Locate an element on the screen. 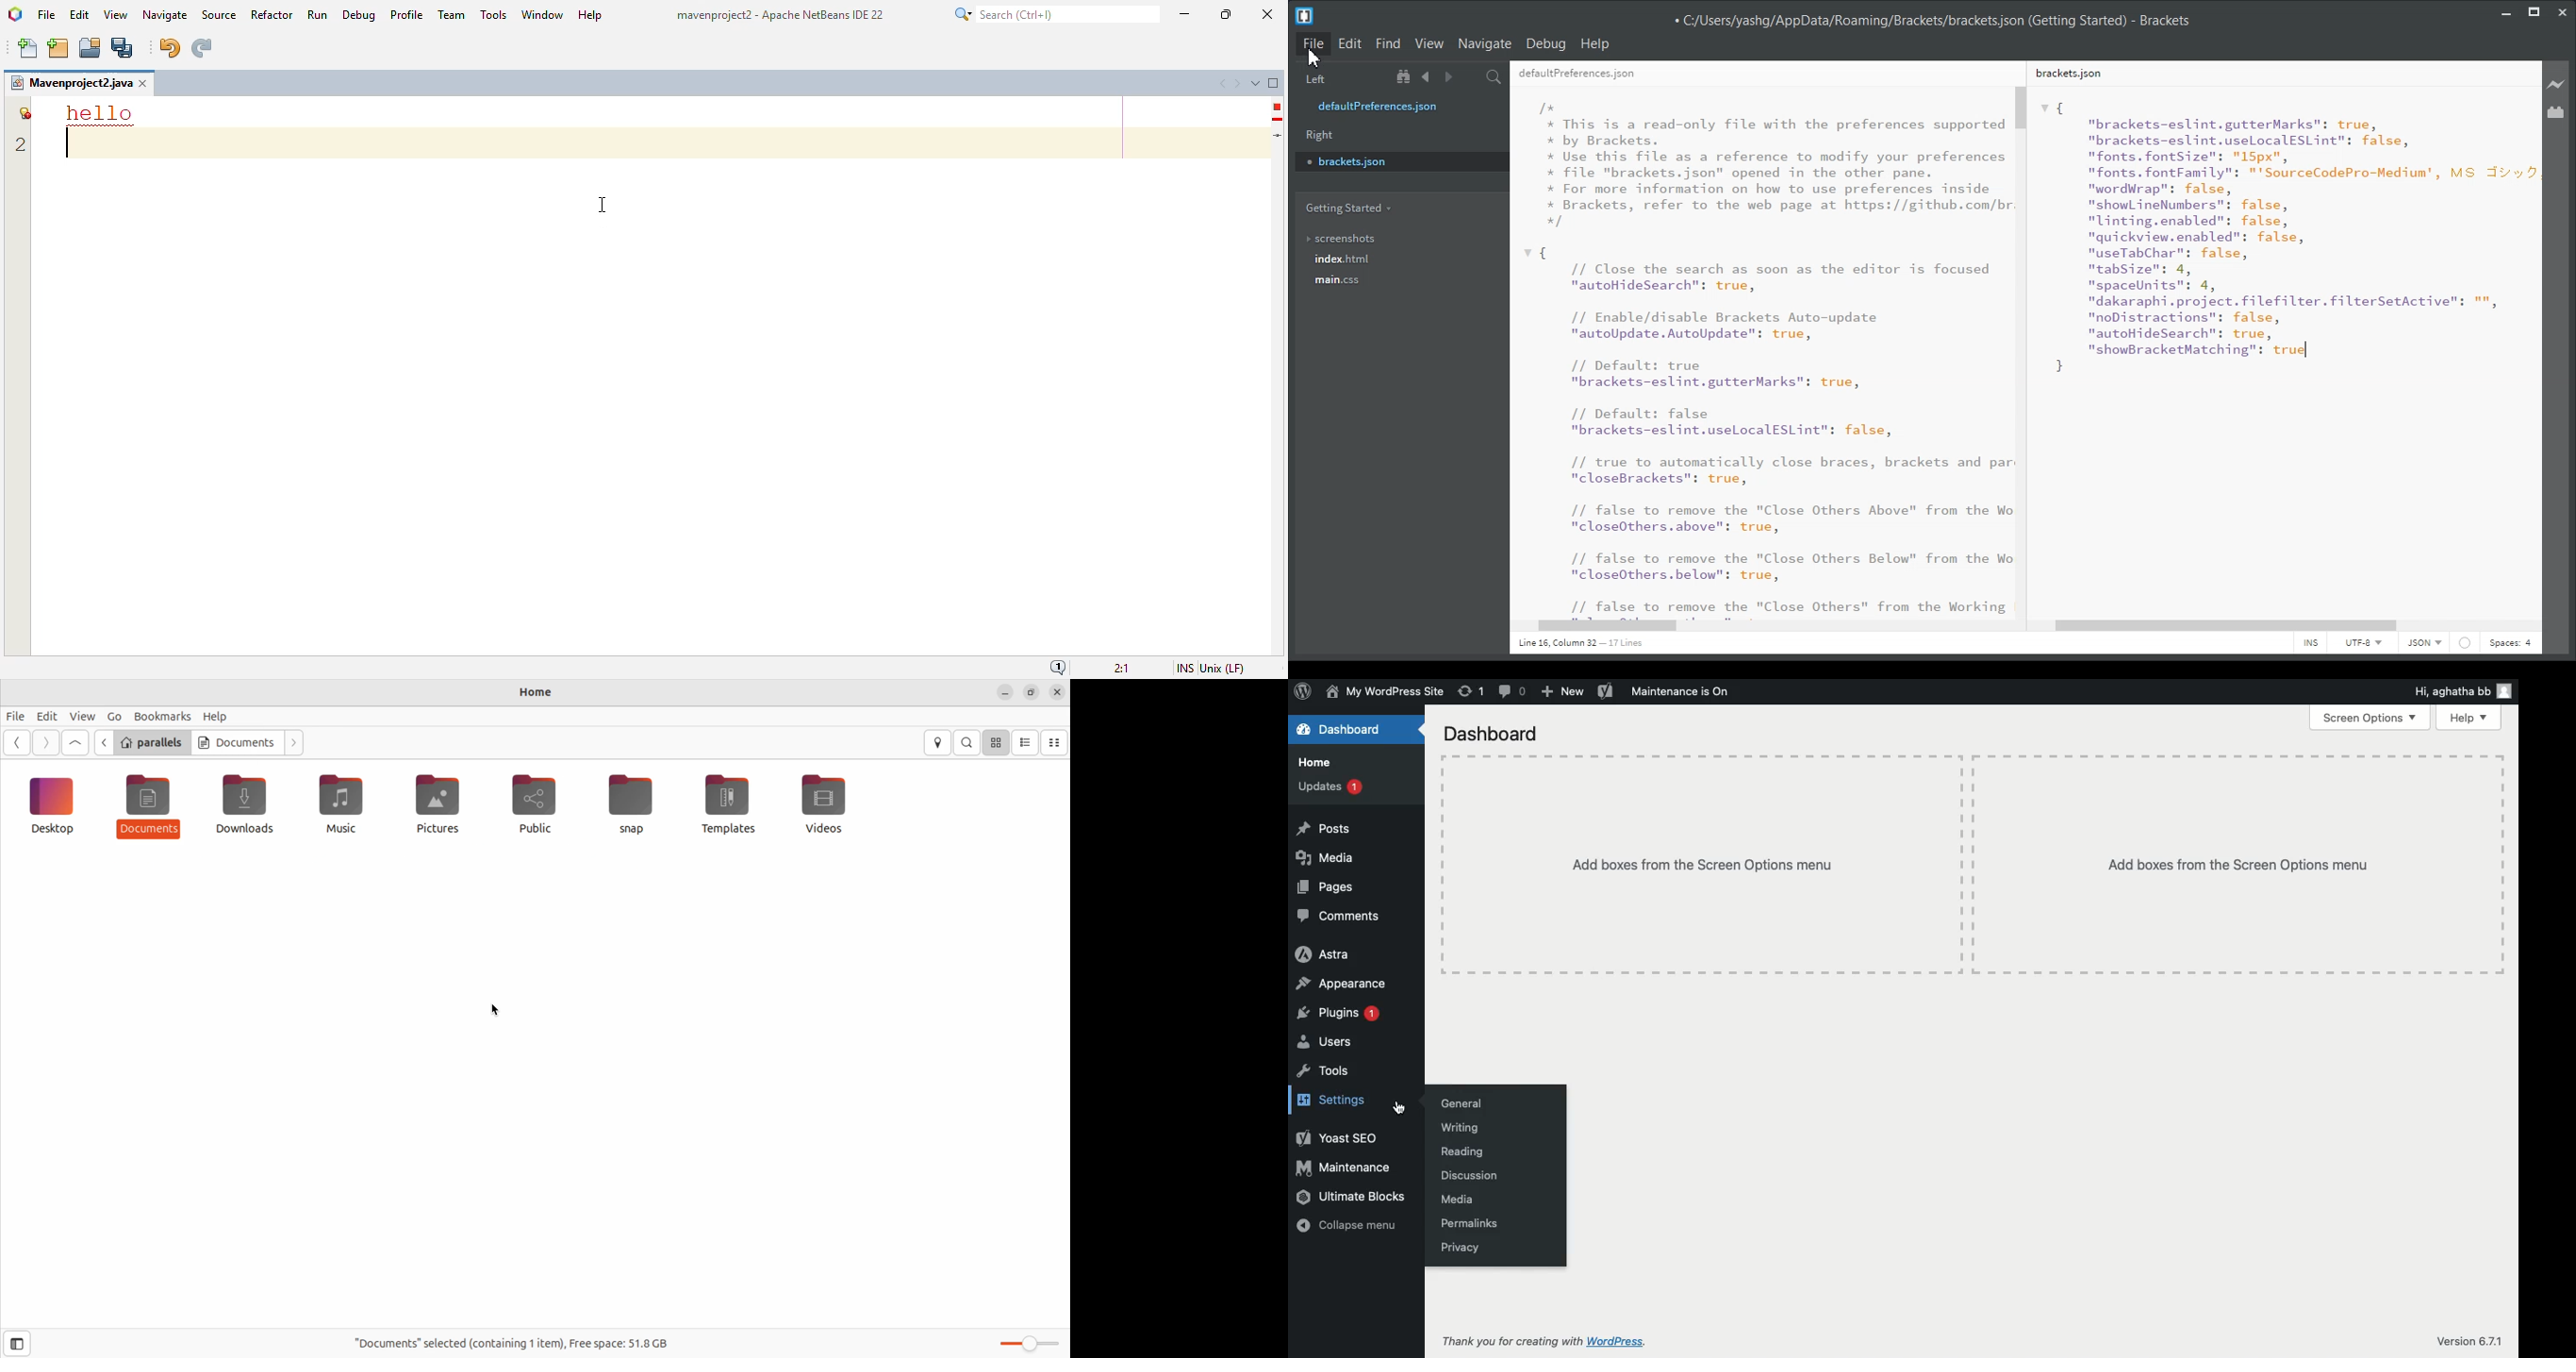 The image size is (2576, 1372). Appearance is located at coordinates (1344, 984).